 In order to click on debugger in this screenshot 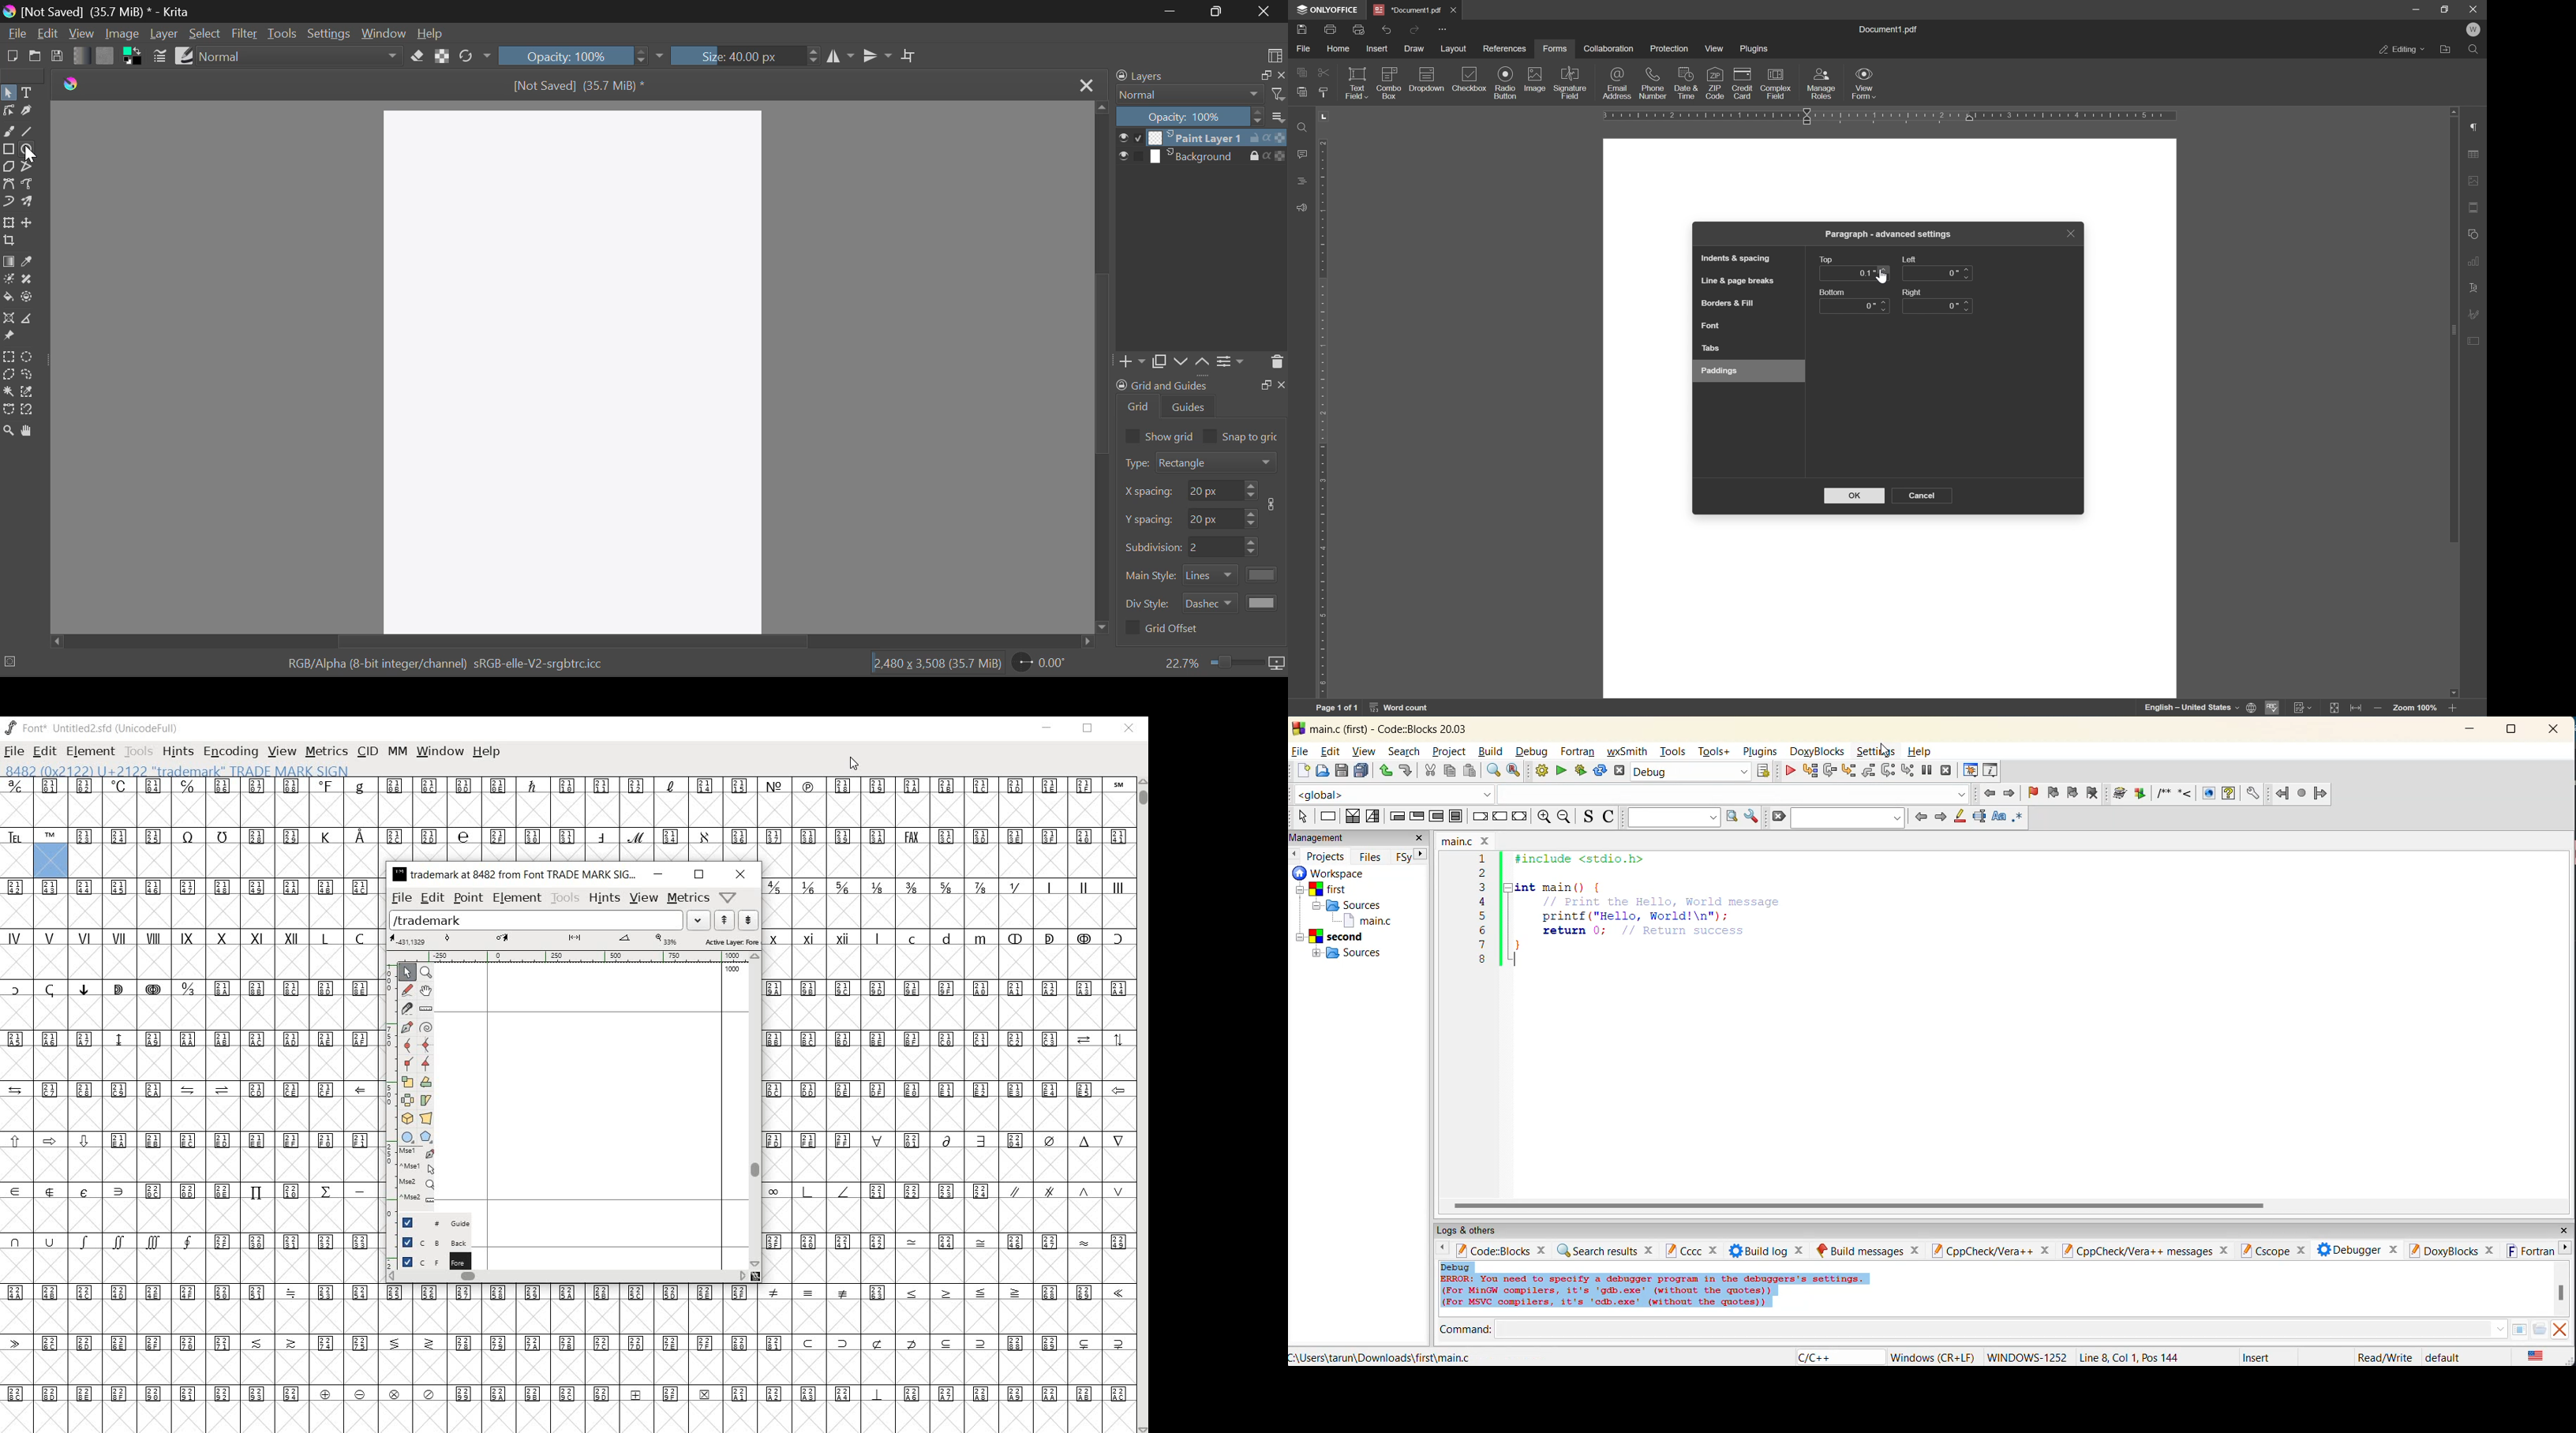, I will do `click(2356, 1250)`.